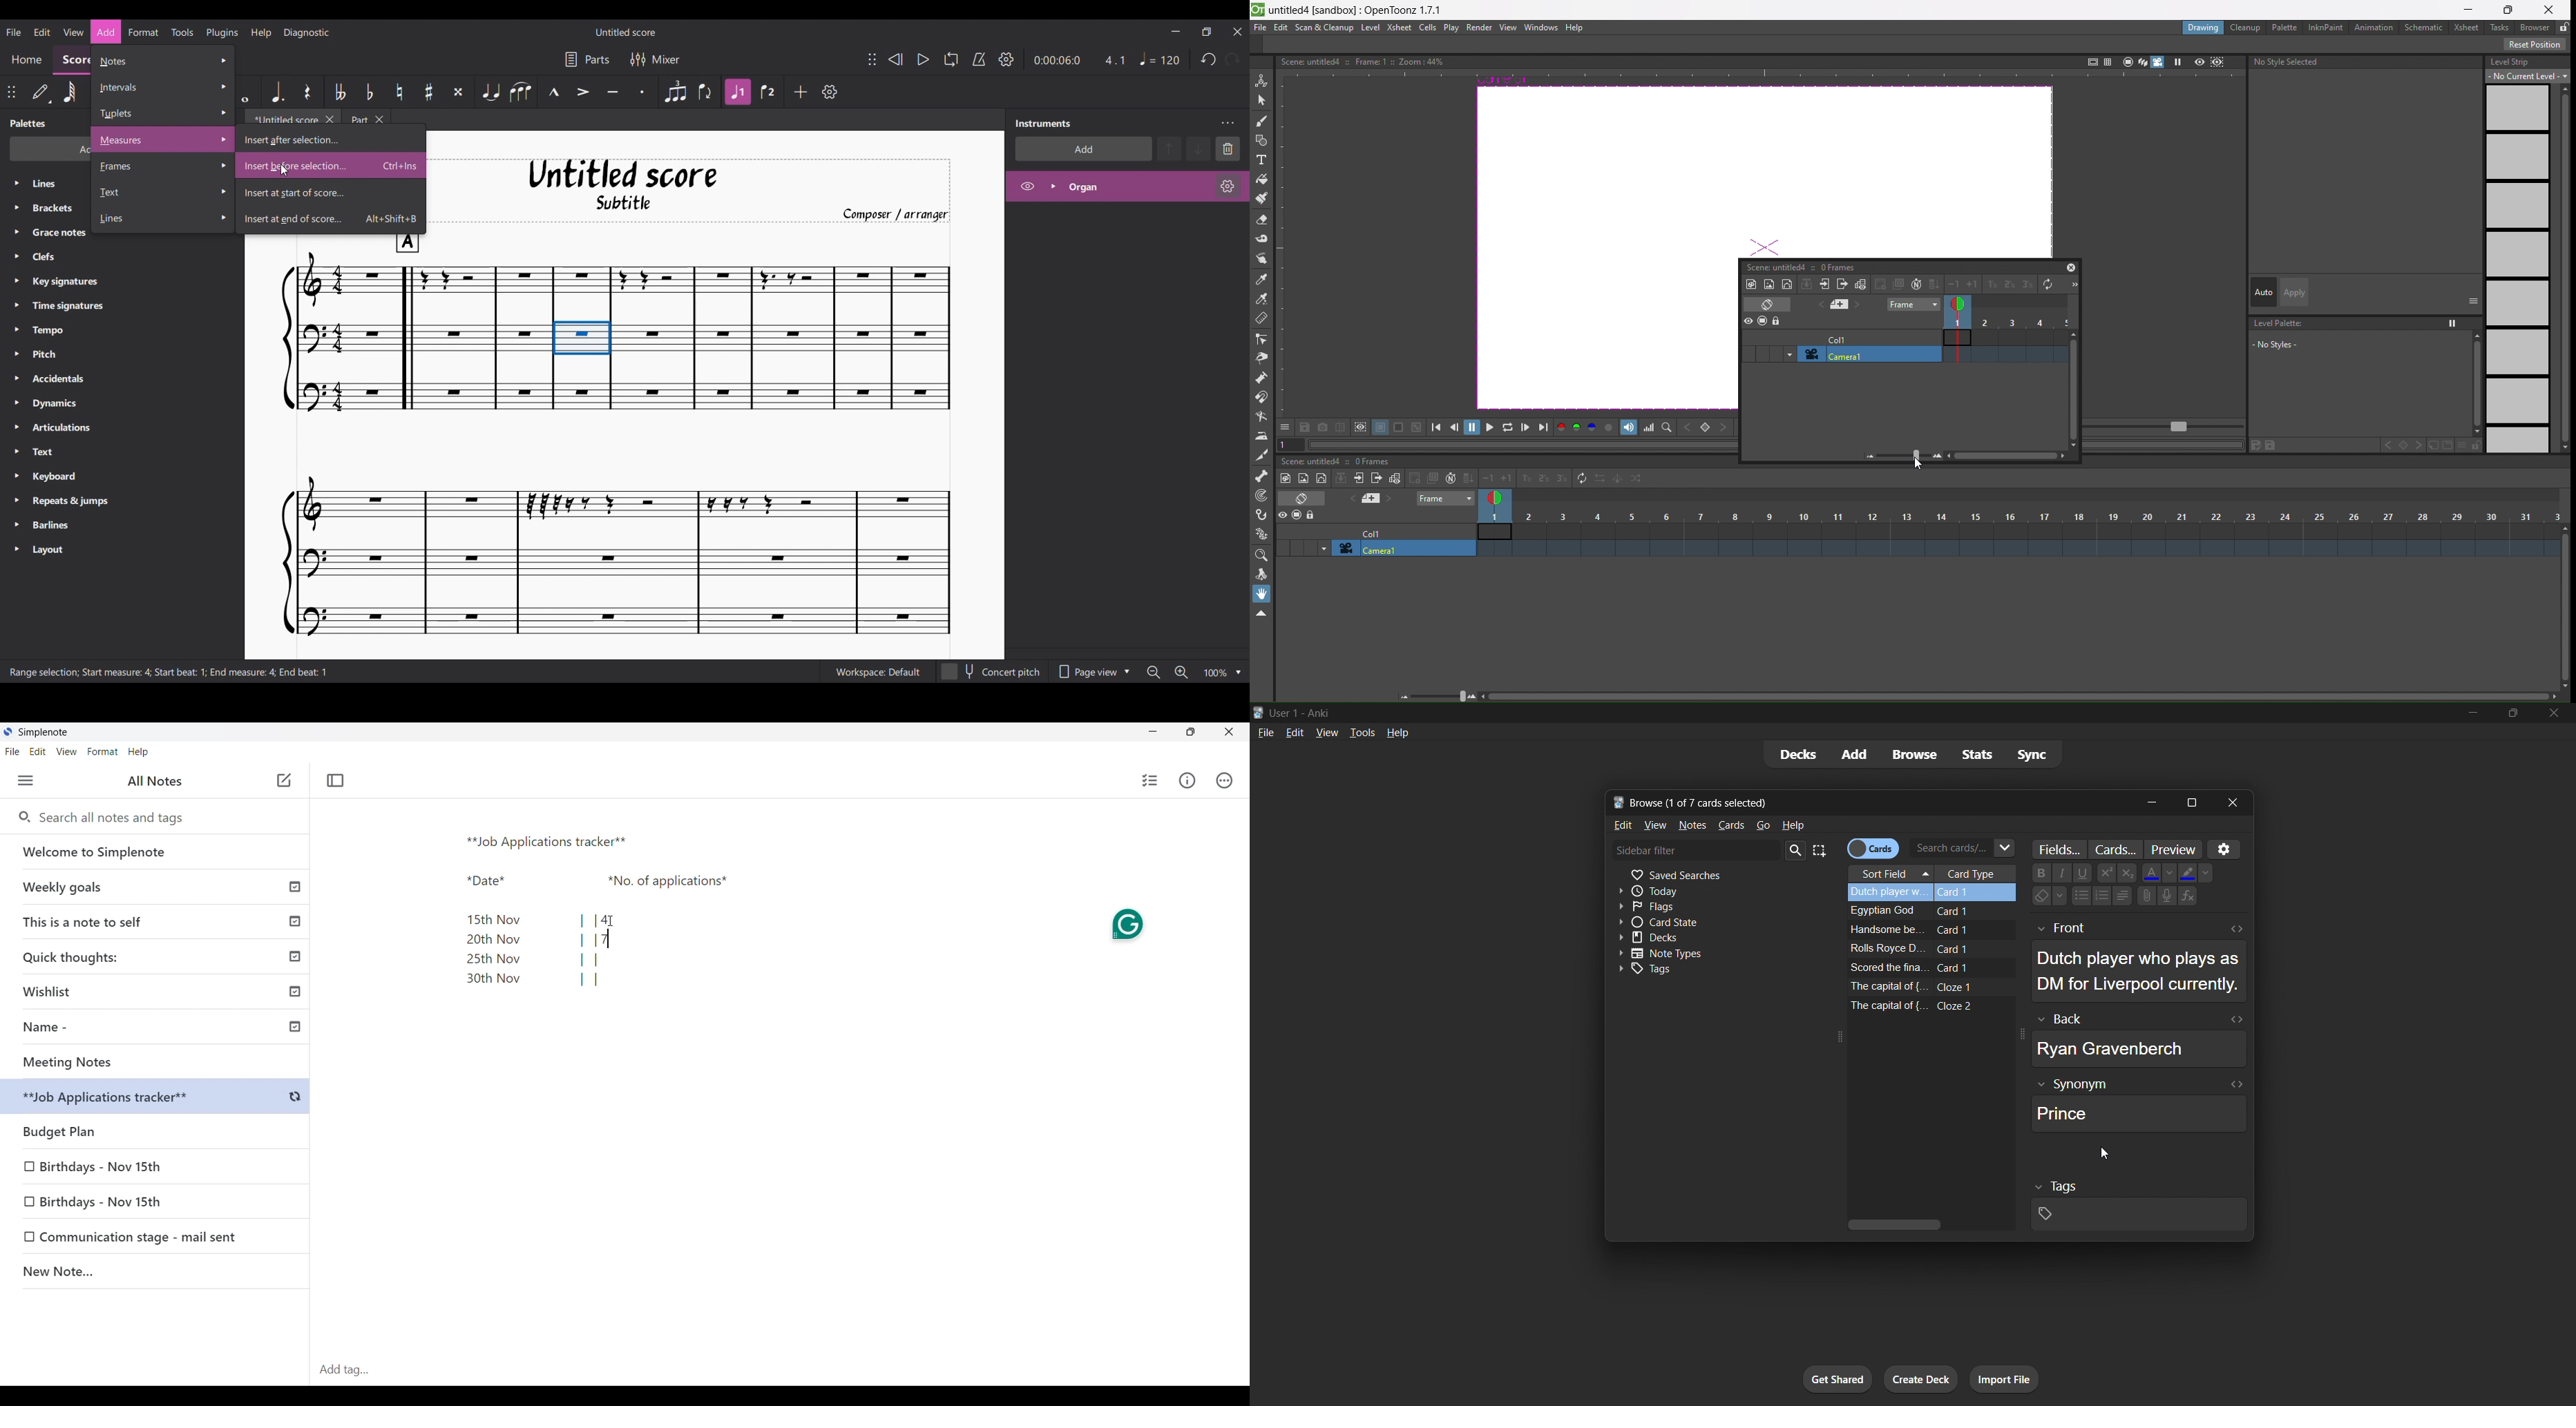 The width and height of the screenshot is (2576, 1428). What do you see at coordinates (1217, 674) in the screenshot?
I see `Current zoom factor` at bounding box center [1217, 674].